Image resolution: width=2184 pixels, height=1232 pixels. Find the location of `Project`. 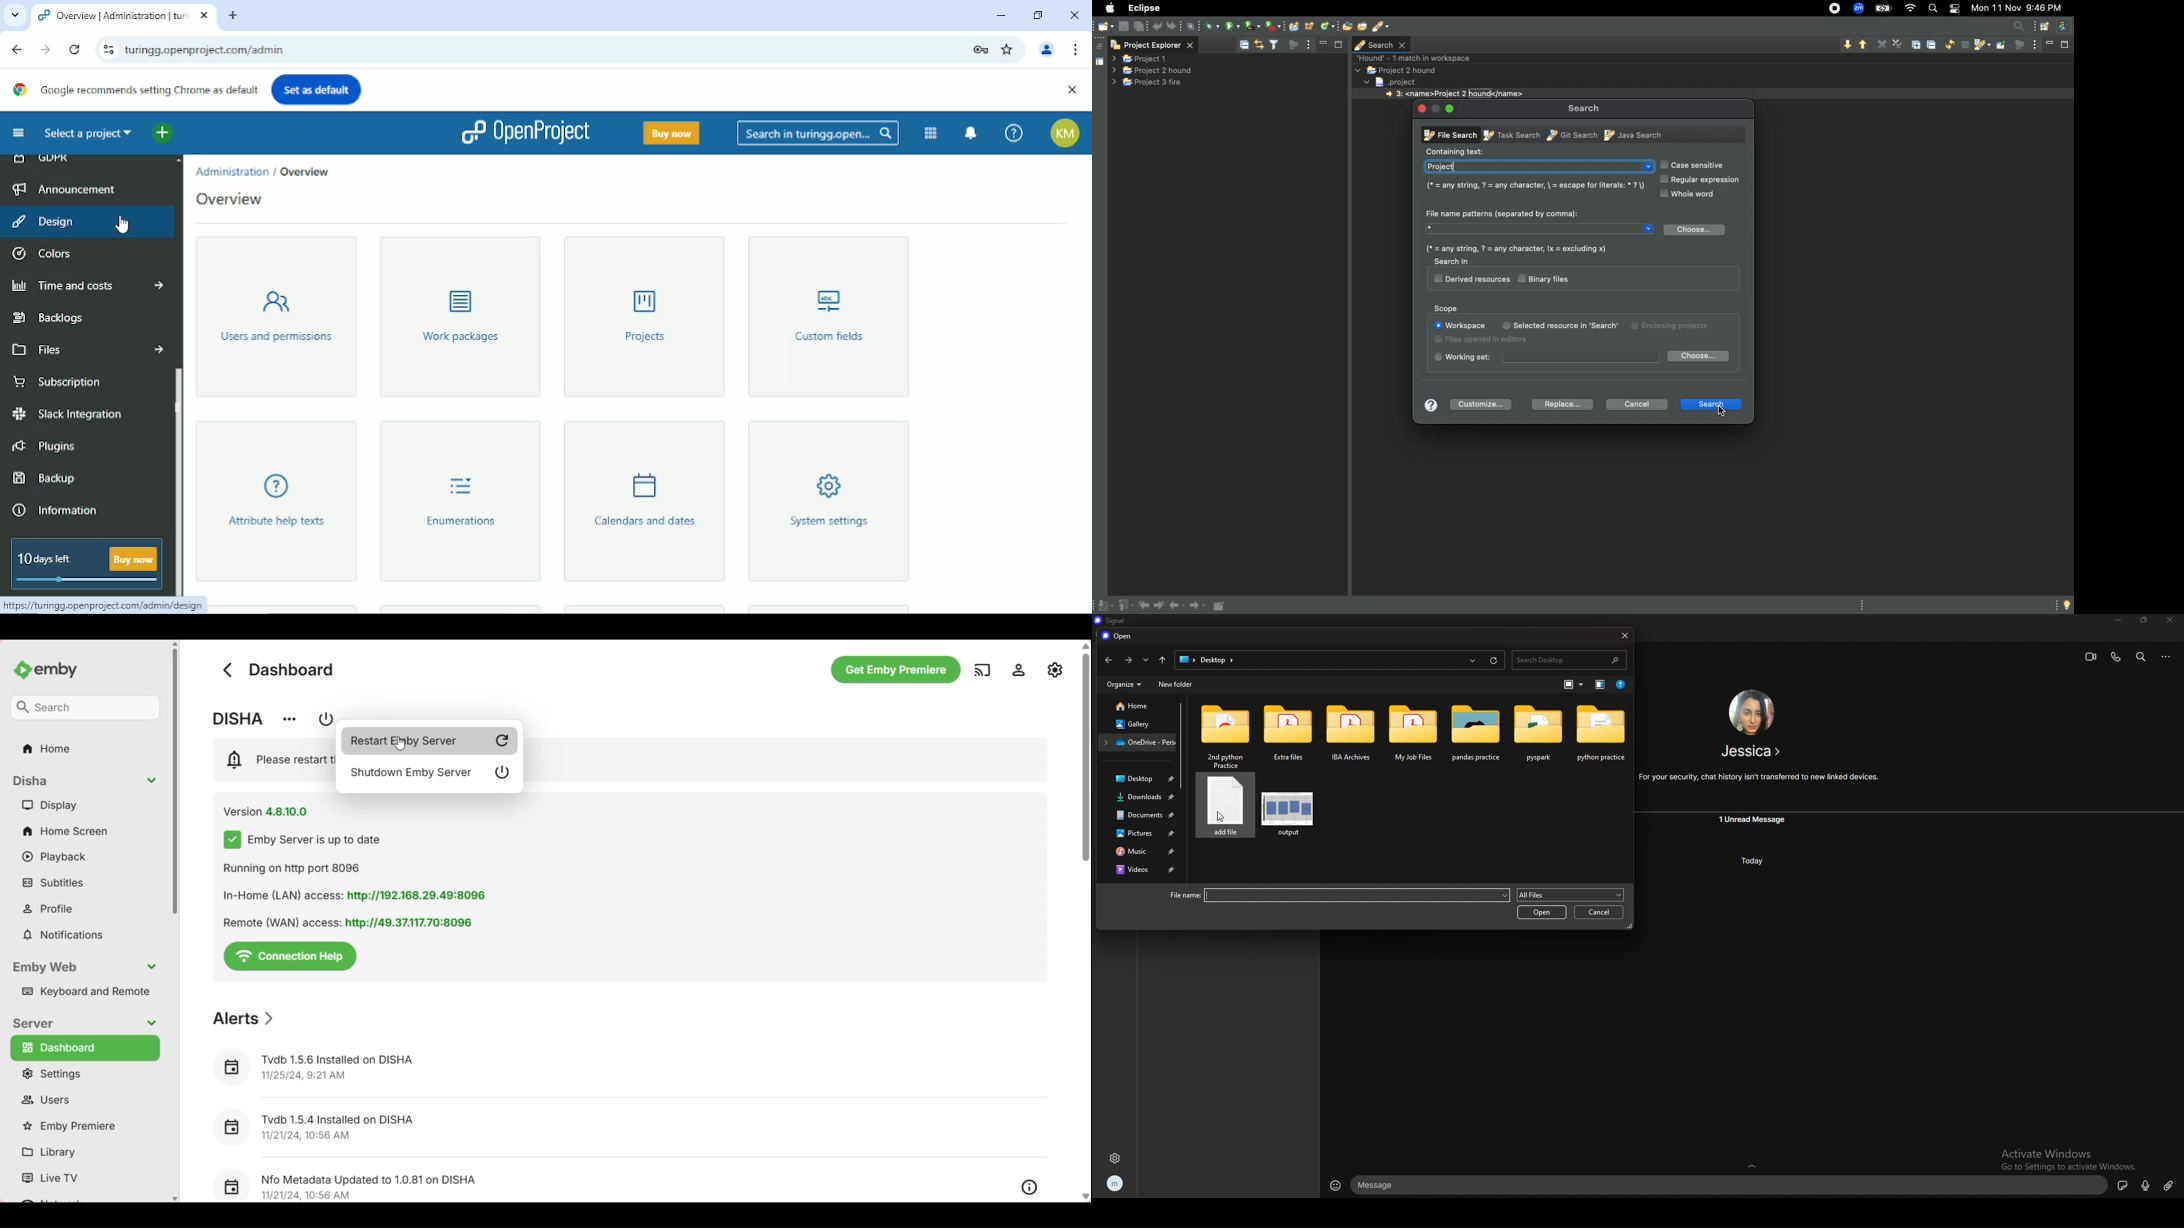

Project is located at coordinates (1538, 166).